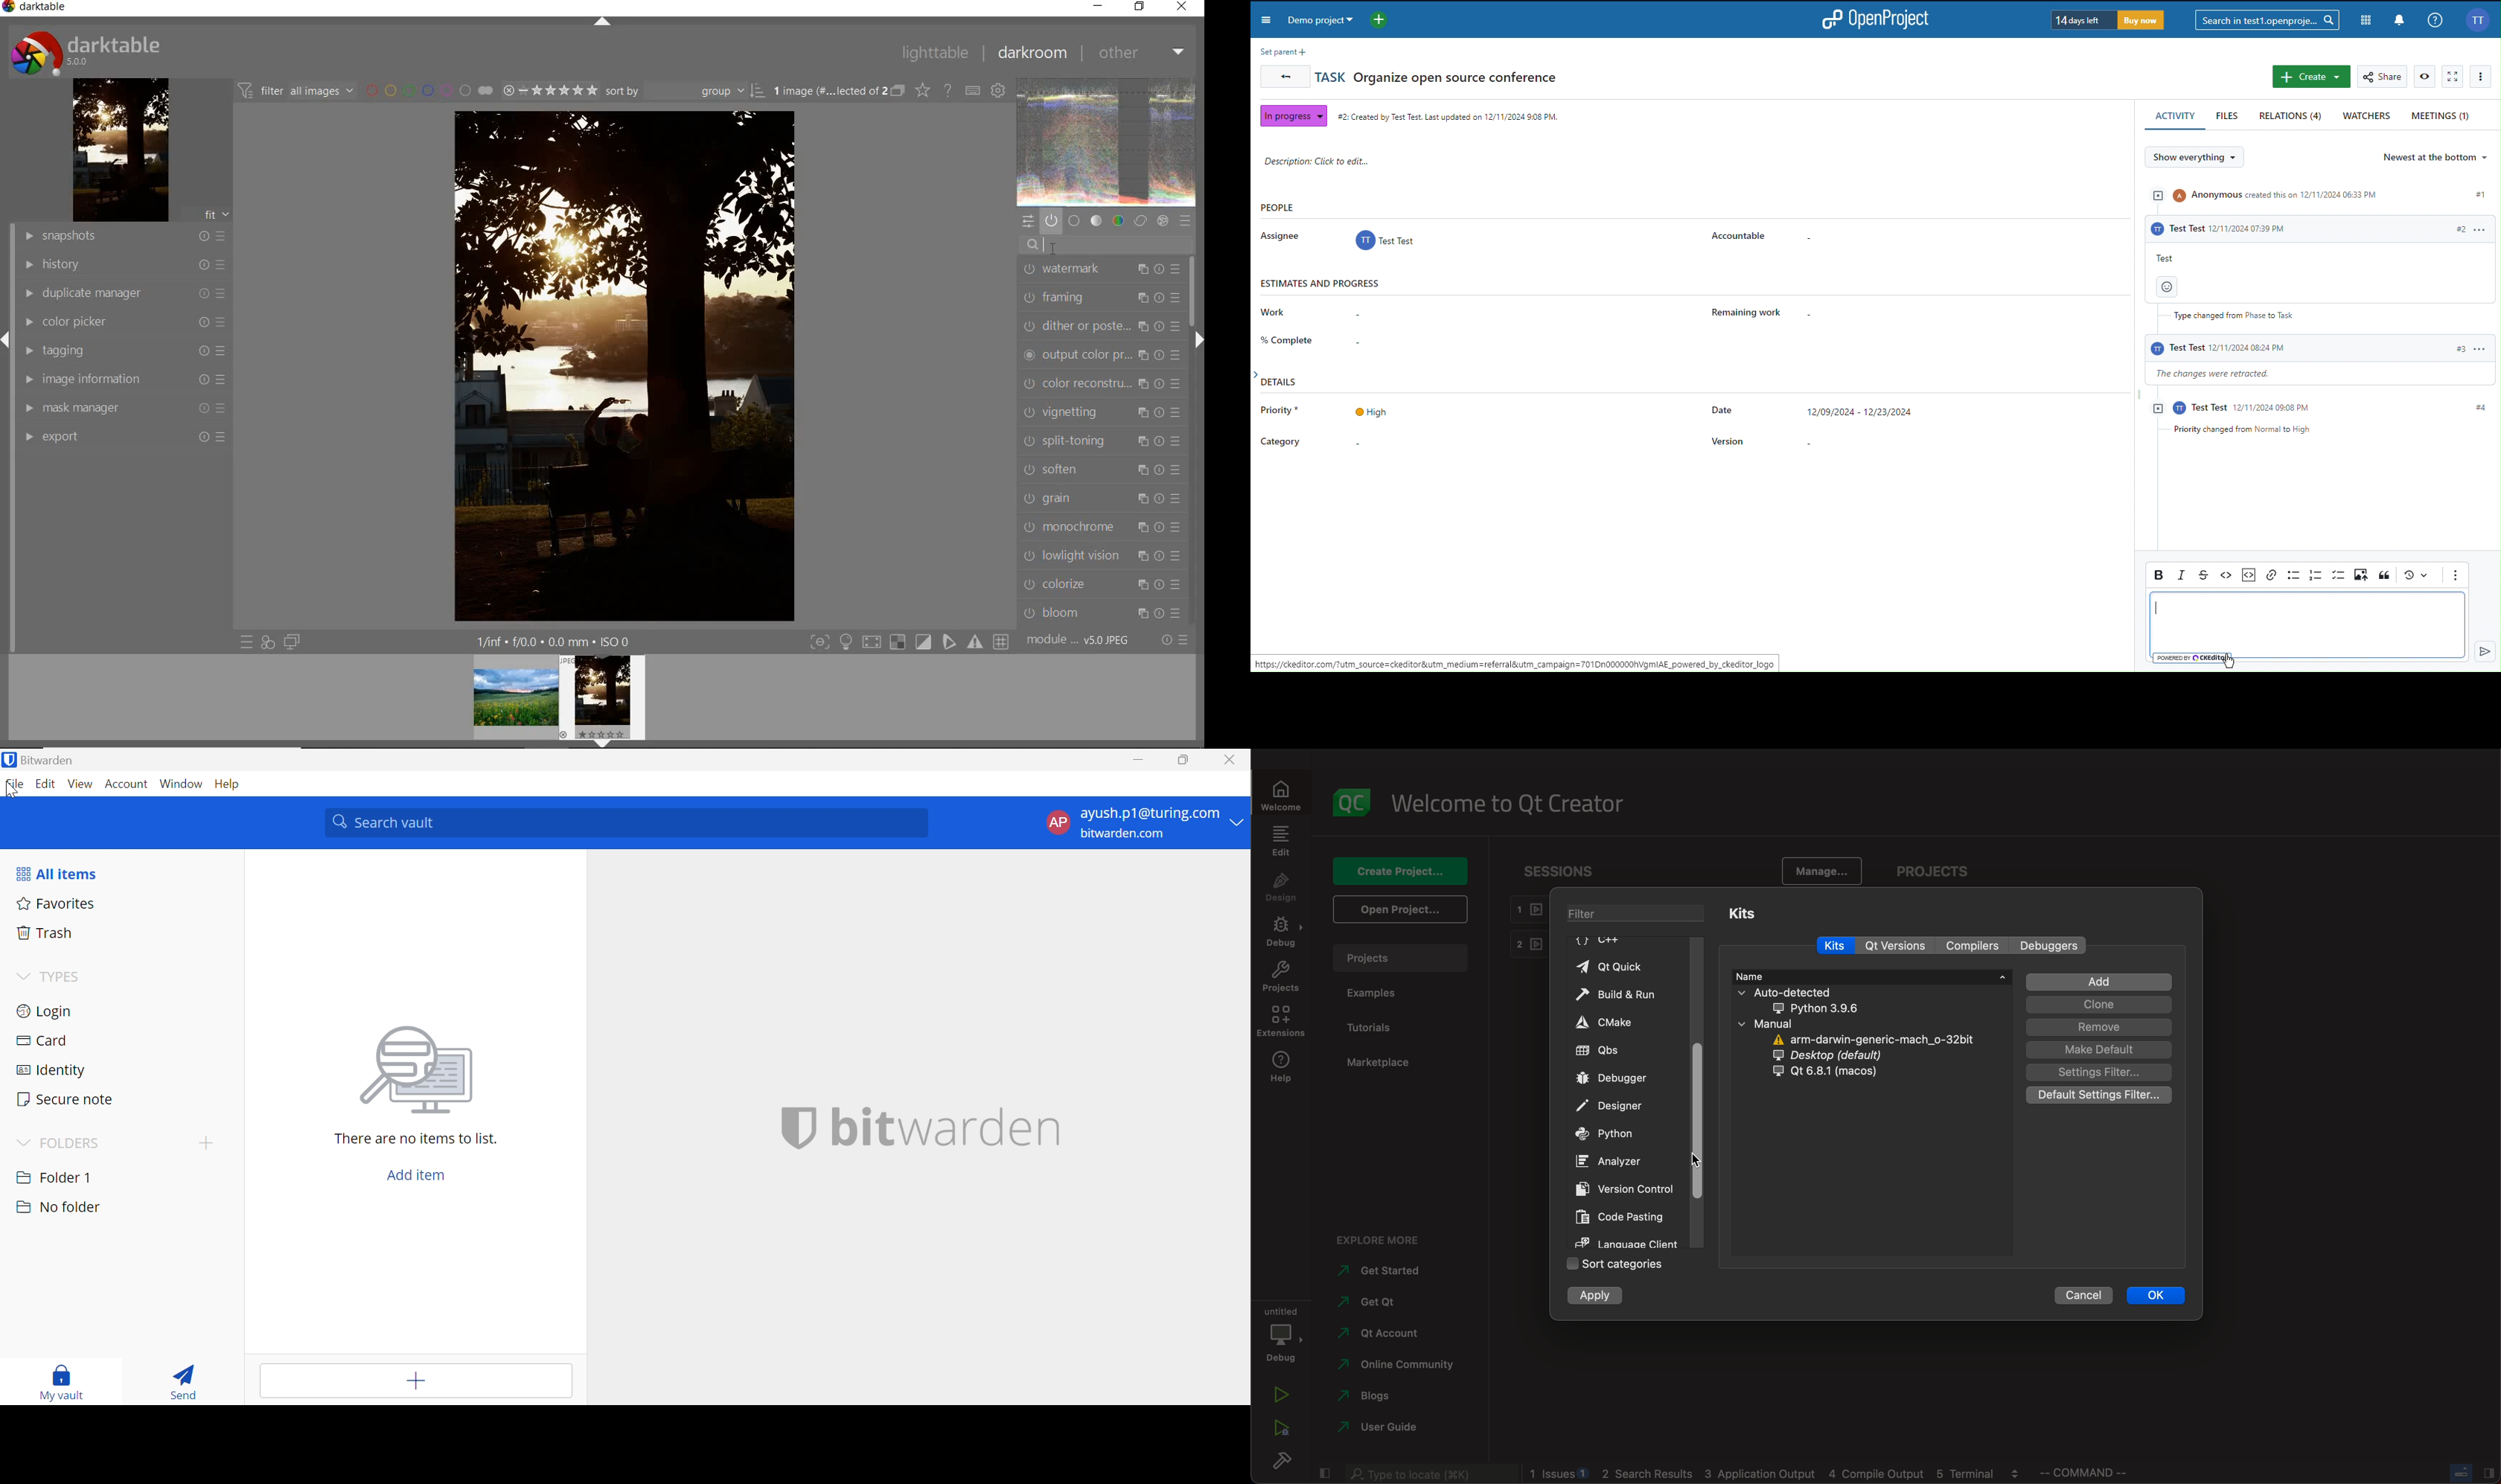 The height and width of the screenshot is (1484, 2520). What do you see at coordinates (57, 1207) in the screenshot?
I see `No folder` at bounding box center [57, 1207].